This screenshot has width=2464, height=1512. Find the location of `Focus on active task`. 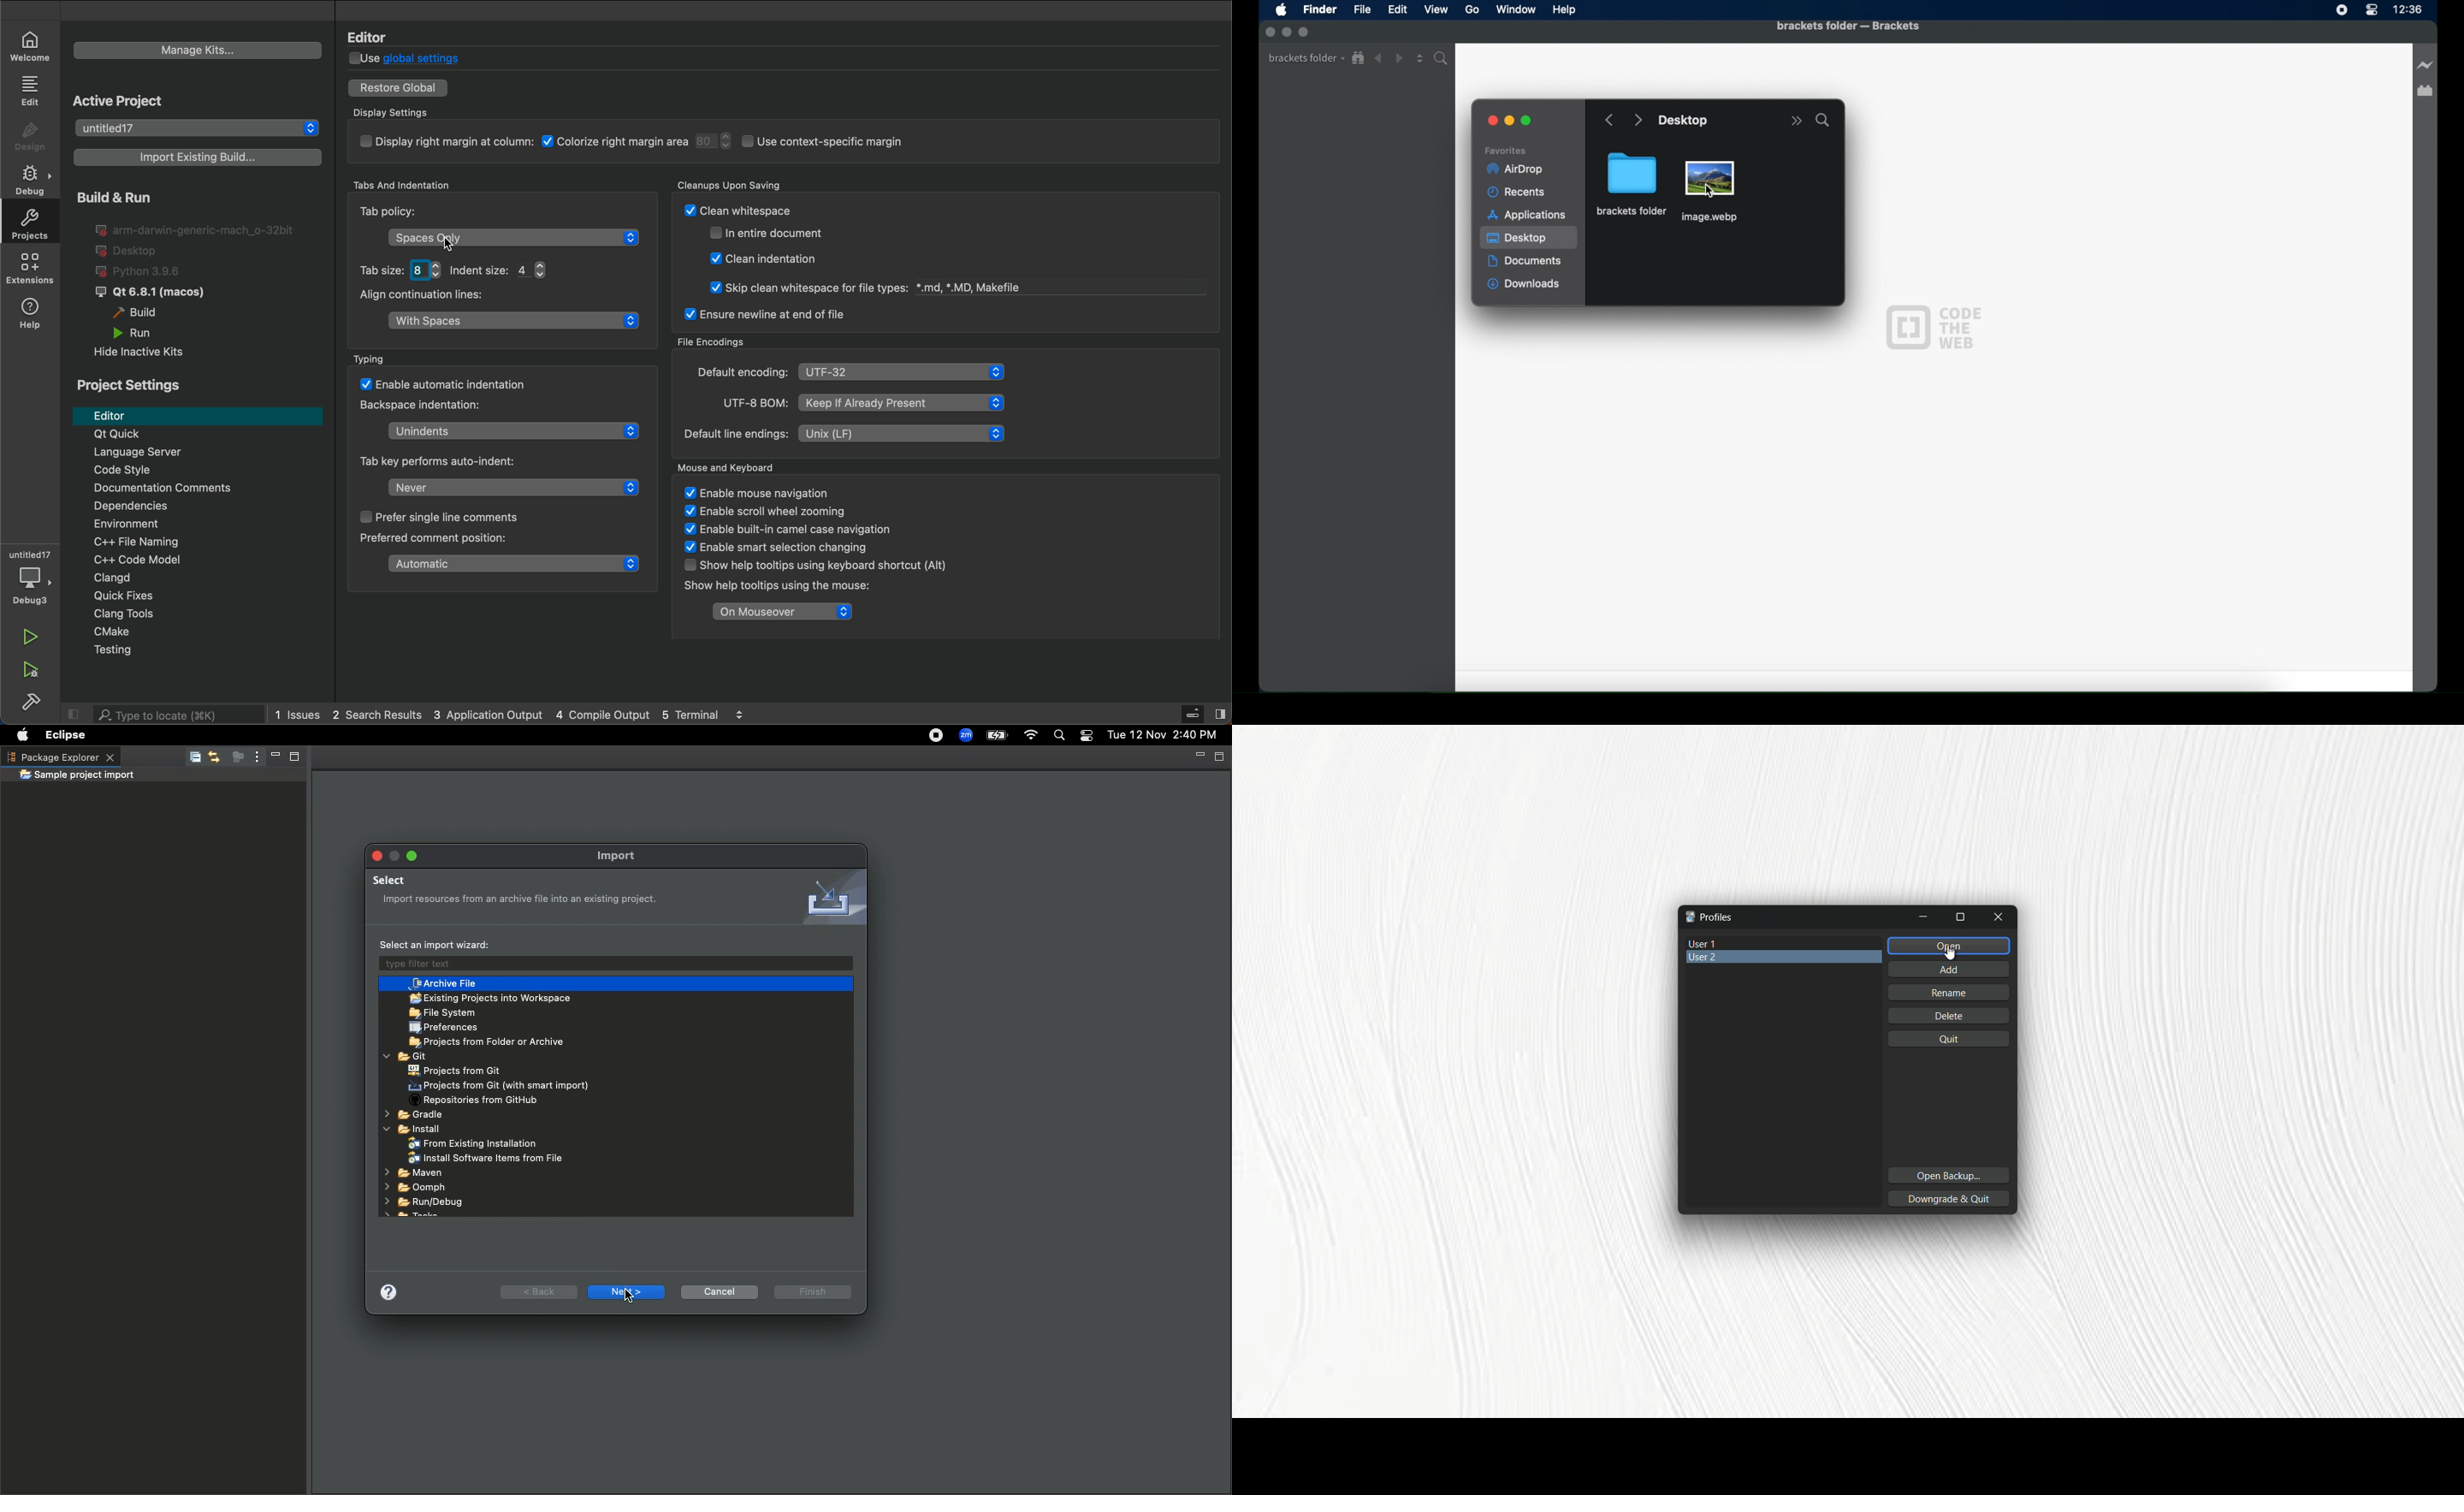

Focus on active task is located at coordinates (233, 758).